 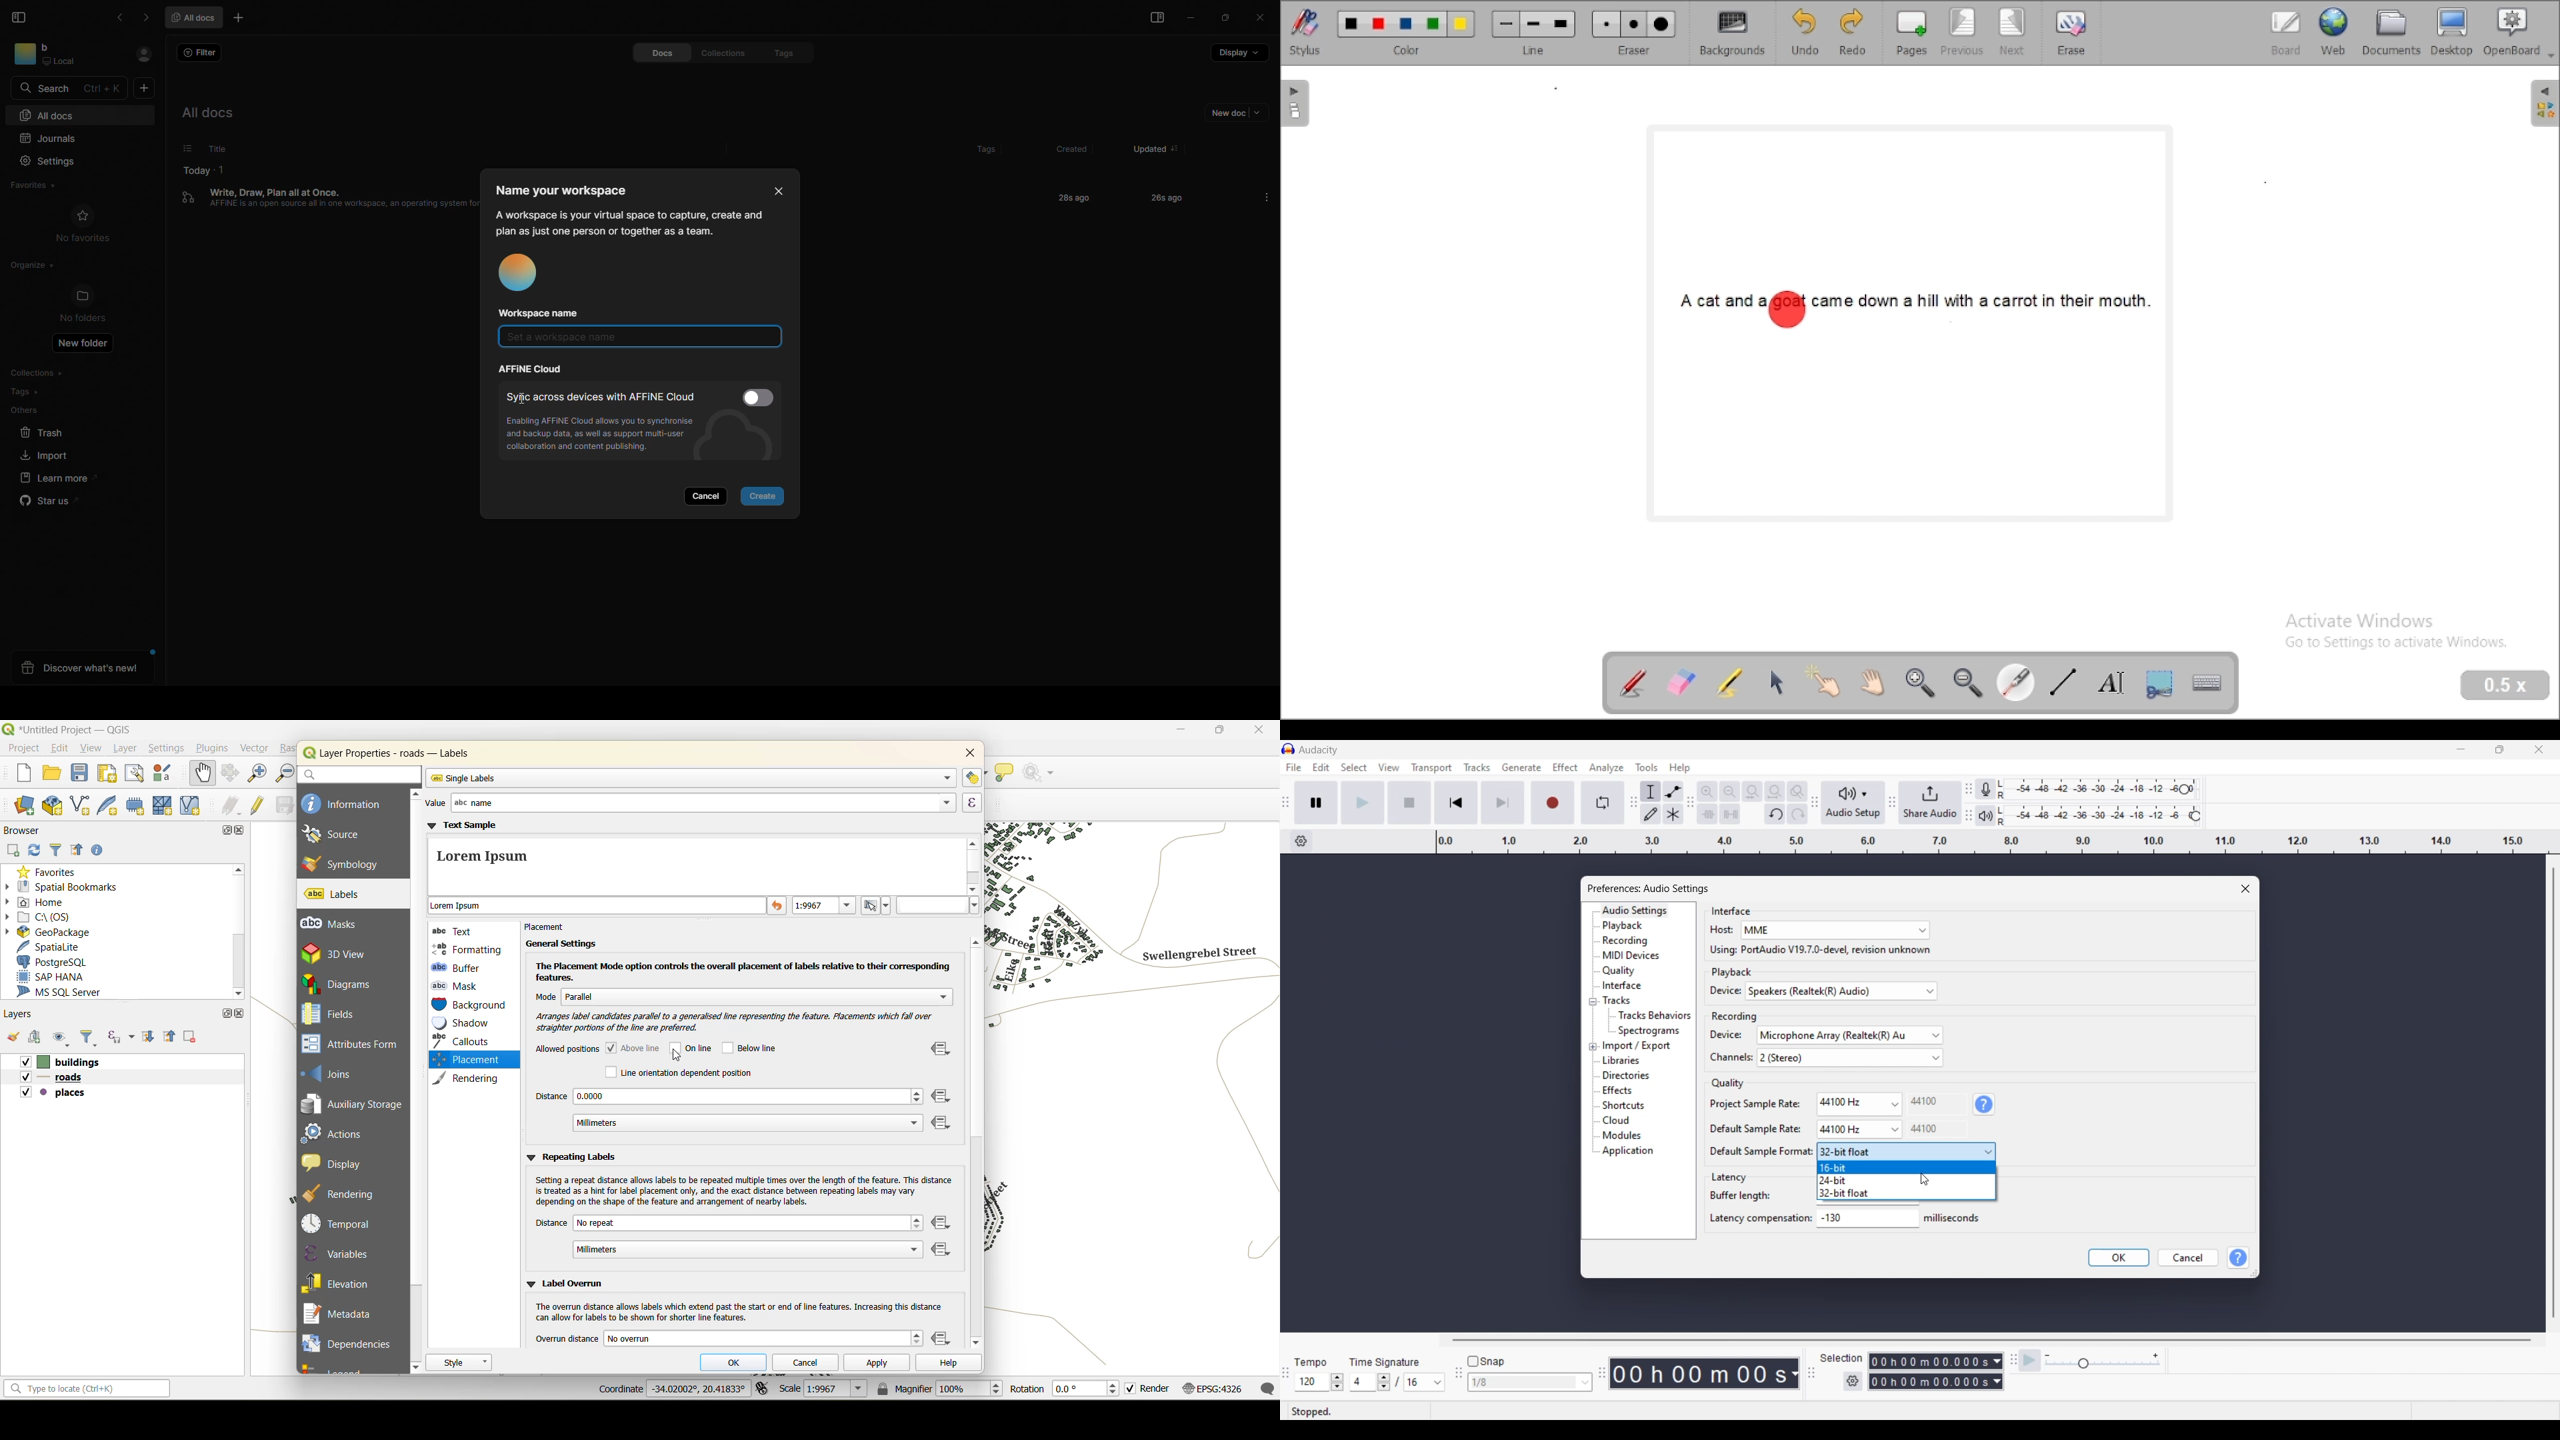 What do you see at coordinates (1384, 1382) in the screenshot?
I see `Increase/Decrease time signature` at bounding box center [1384, 1382].